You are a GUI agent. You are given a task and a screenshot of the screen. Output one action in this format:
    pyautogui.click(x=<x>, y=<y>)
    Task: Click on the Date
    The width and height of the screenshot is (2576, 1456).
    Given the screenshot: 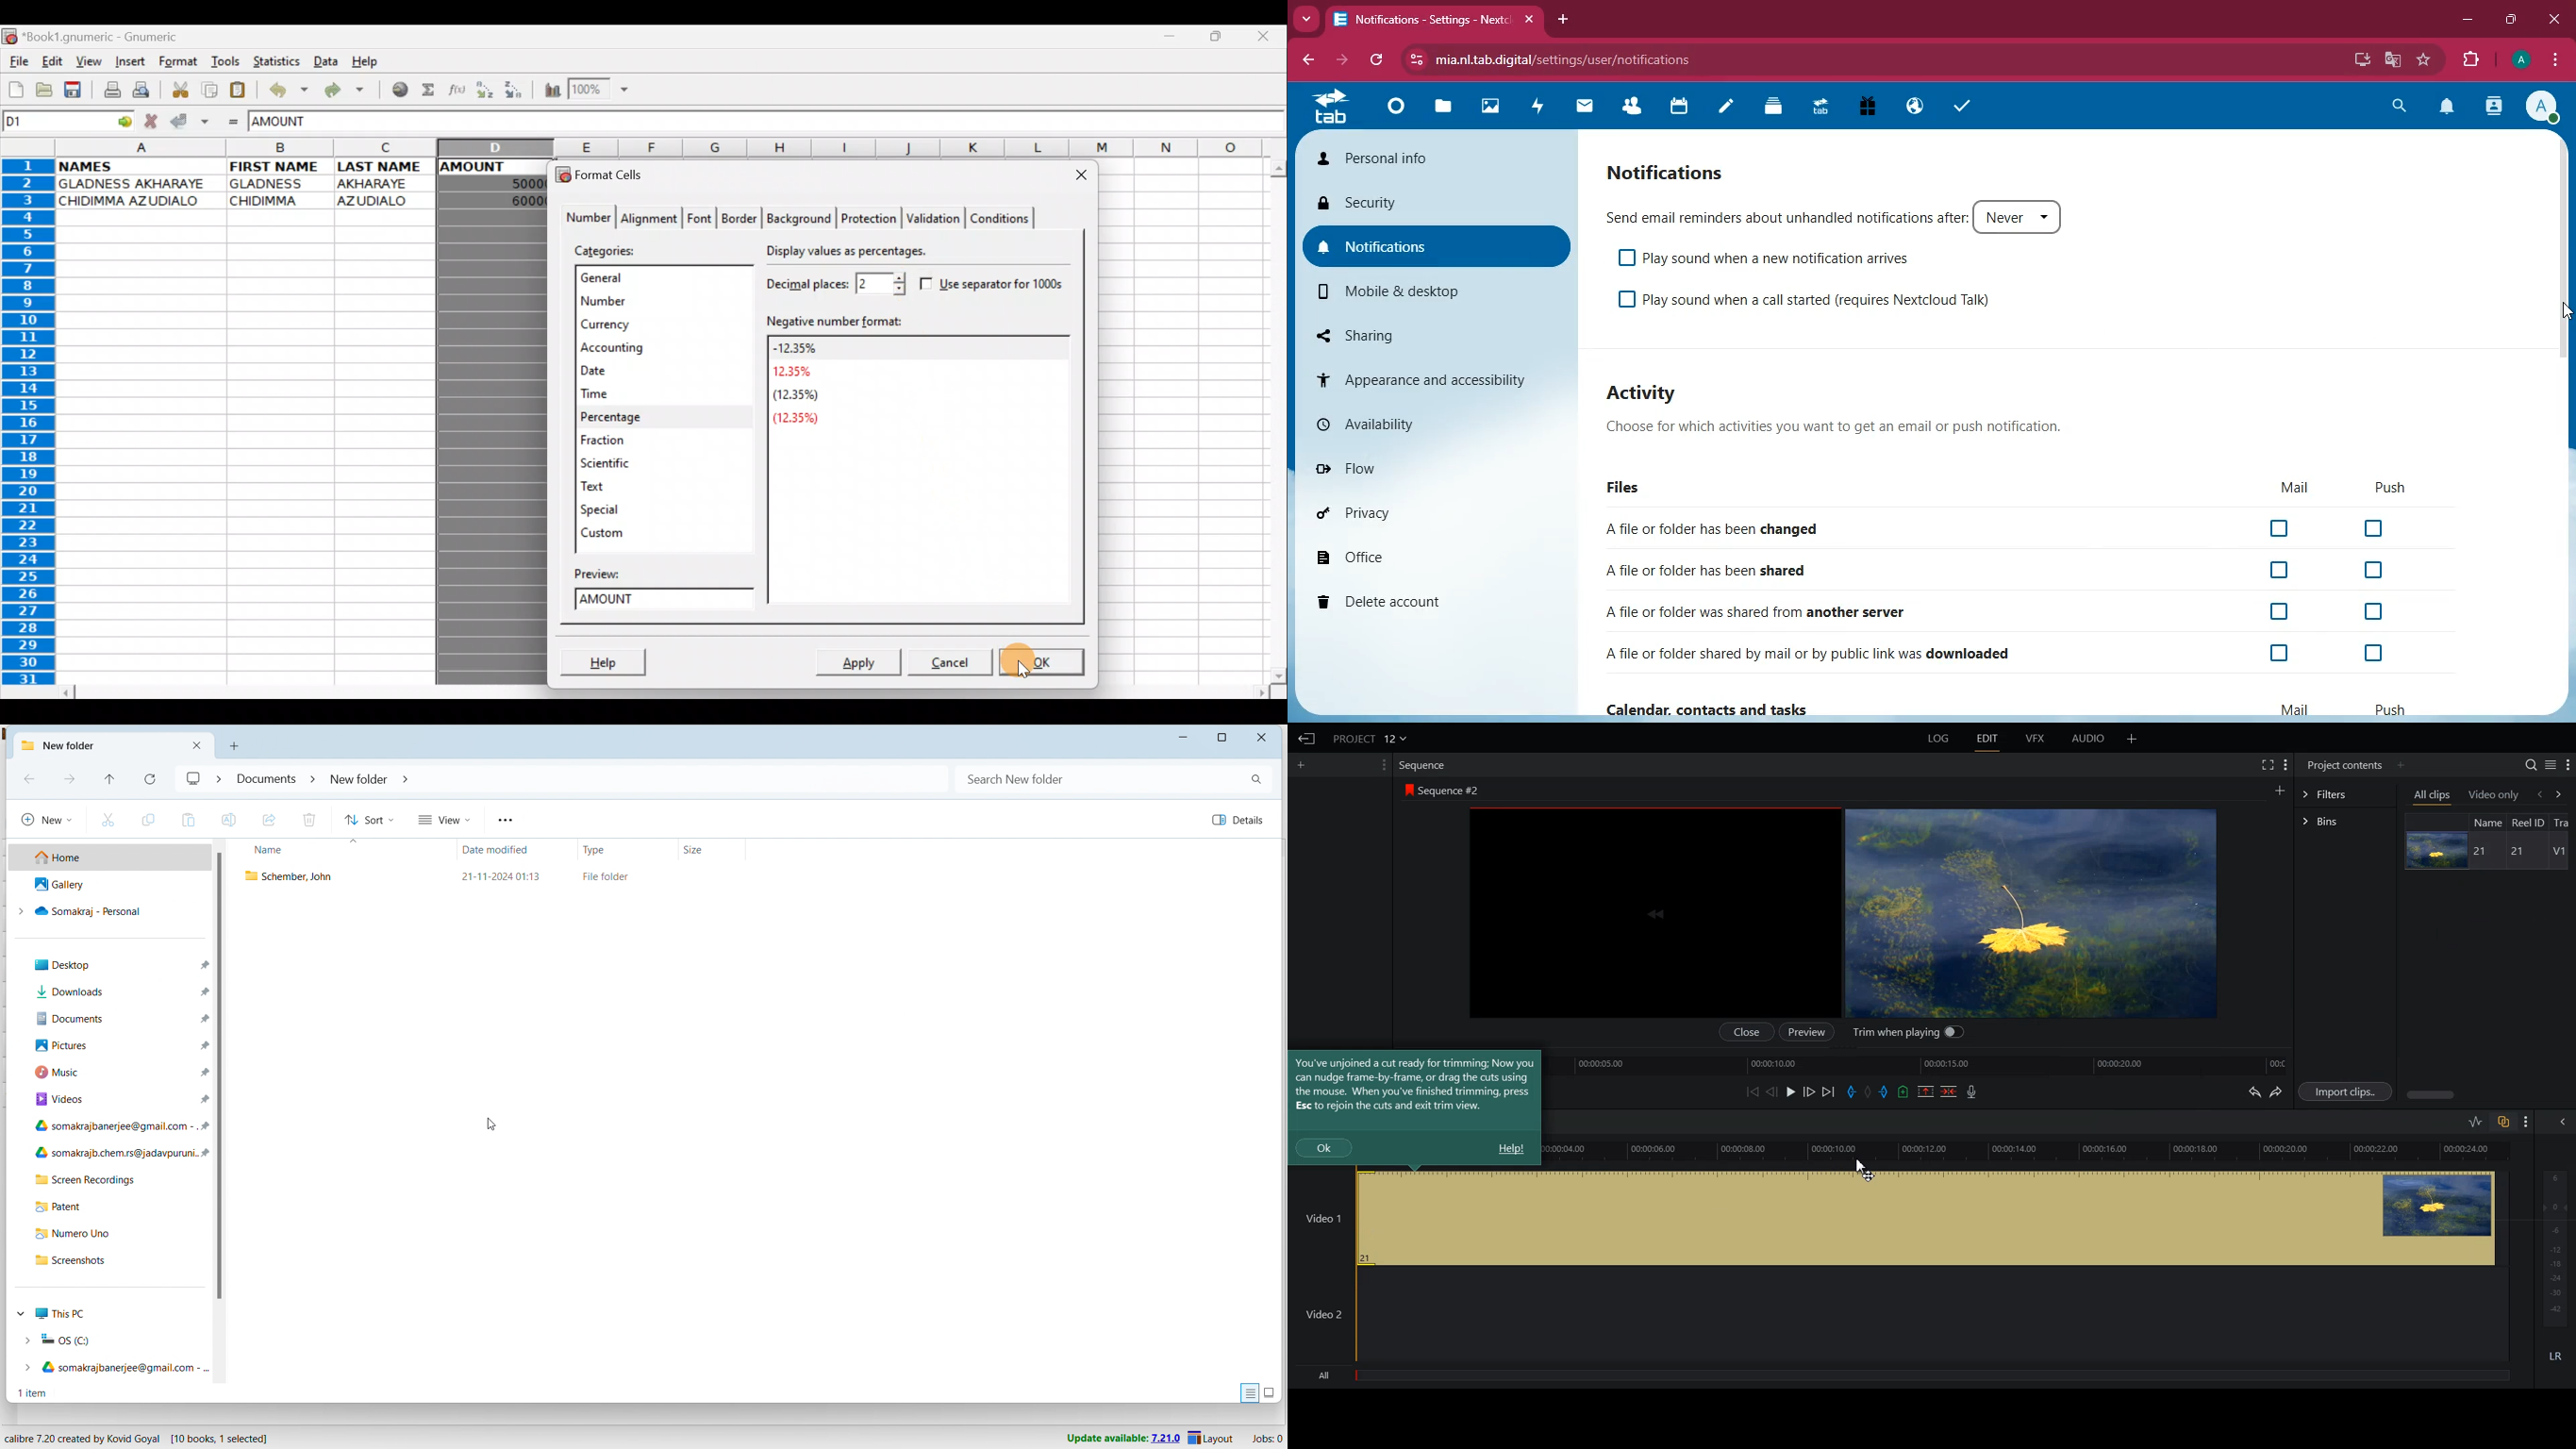 What is the action you would take?
    pyautogui.click(x=633, y=372)
    